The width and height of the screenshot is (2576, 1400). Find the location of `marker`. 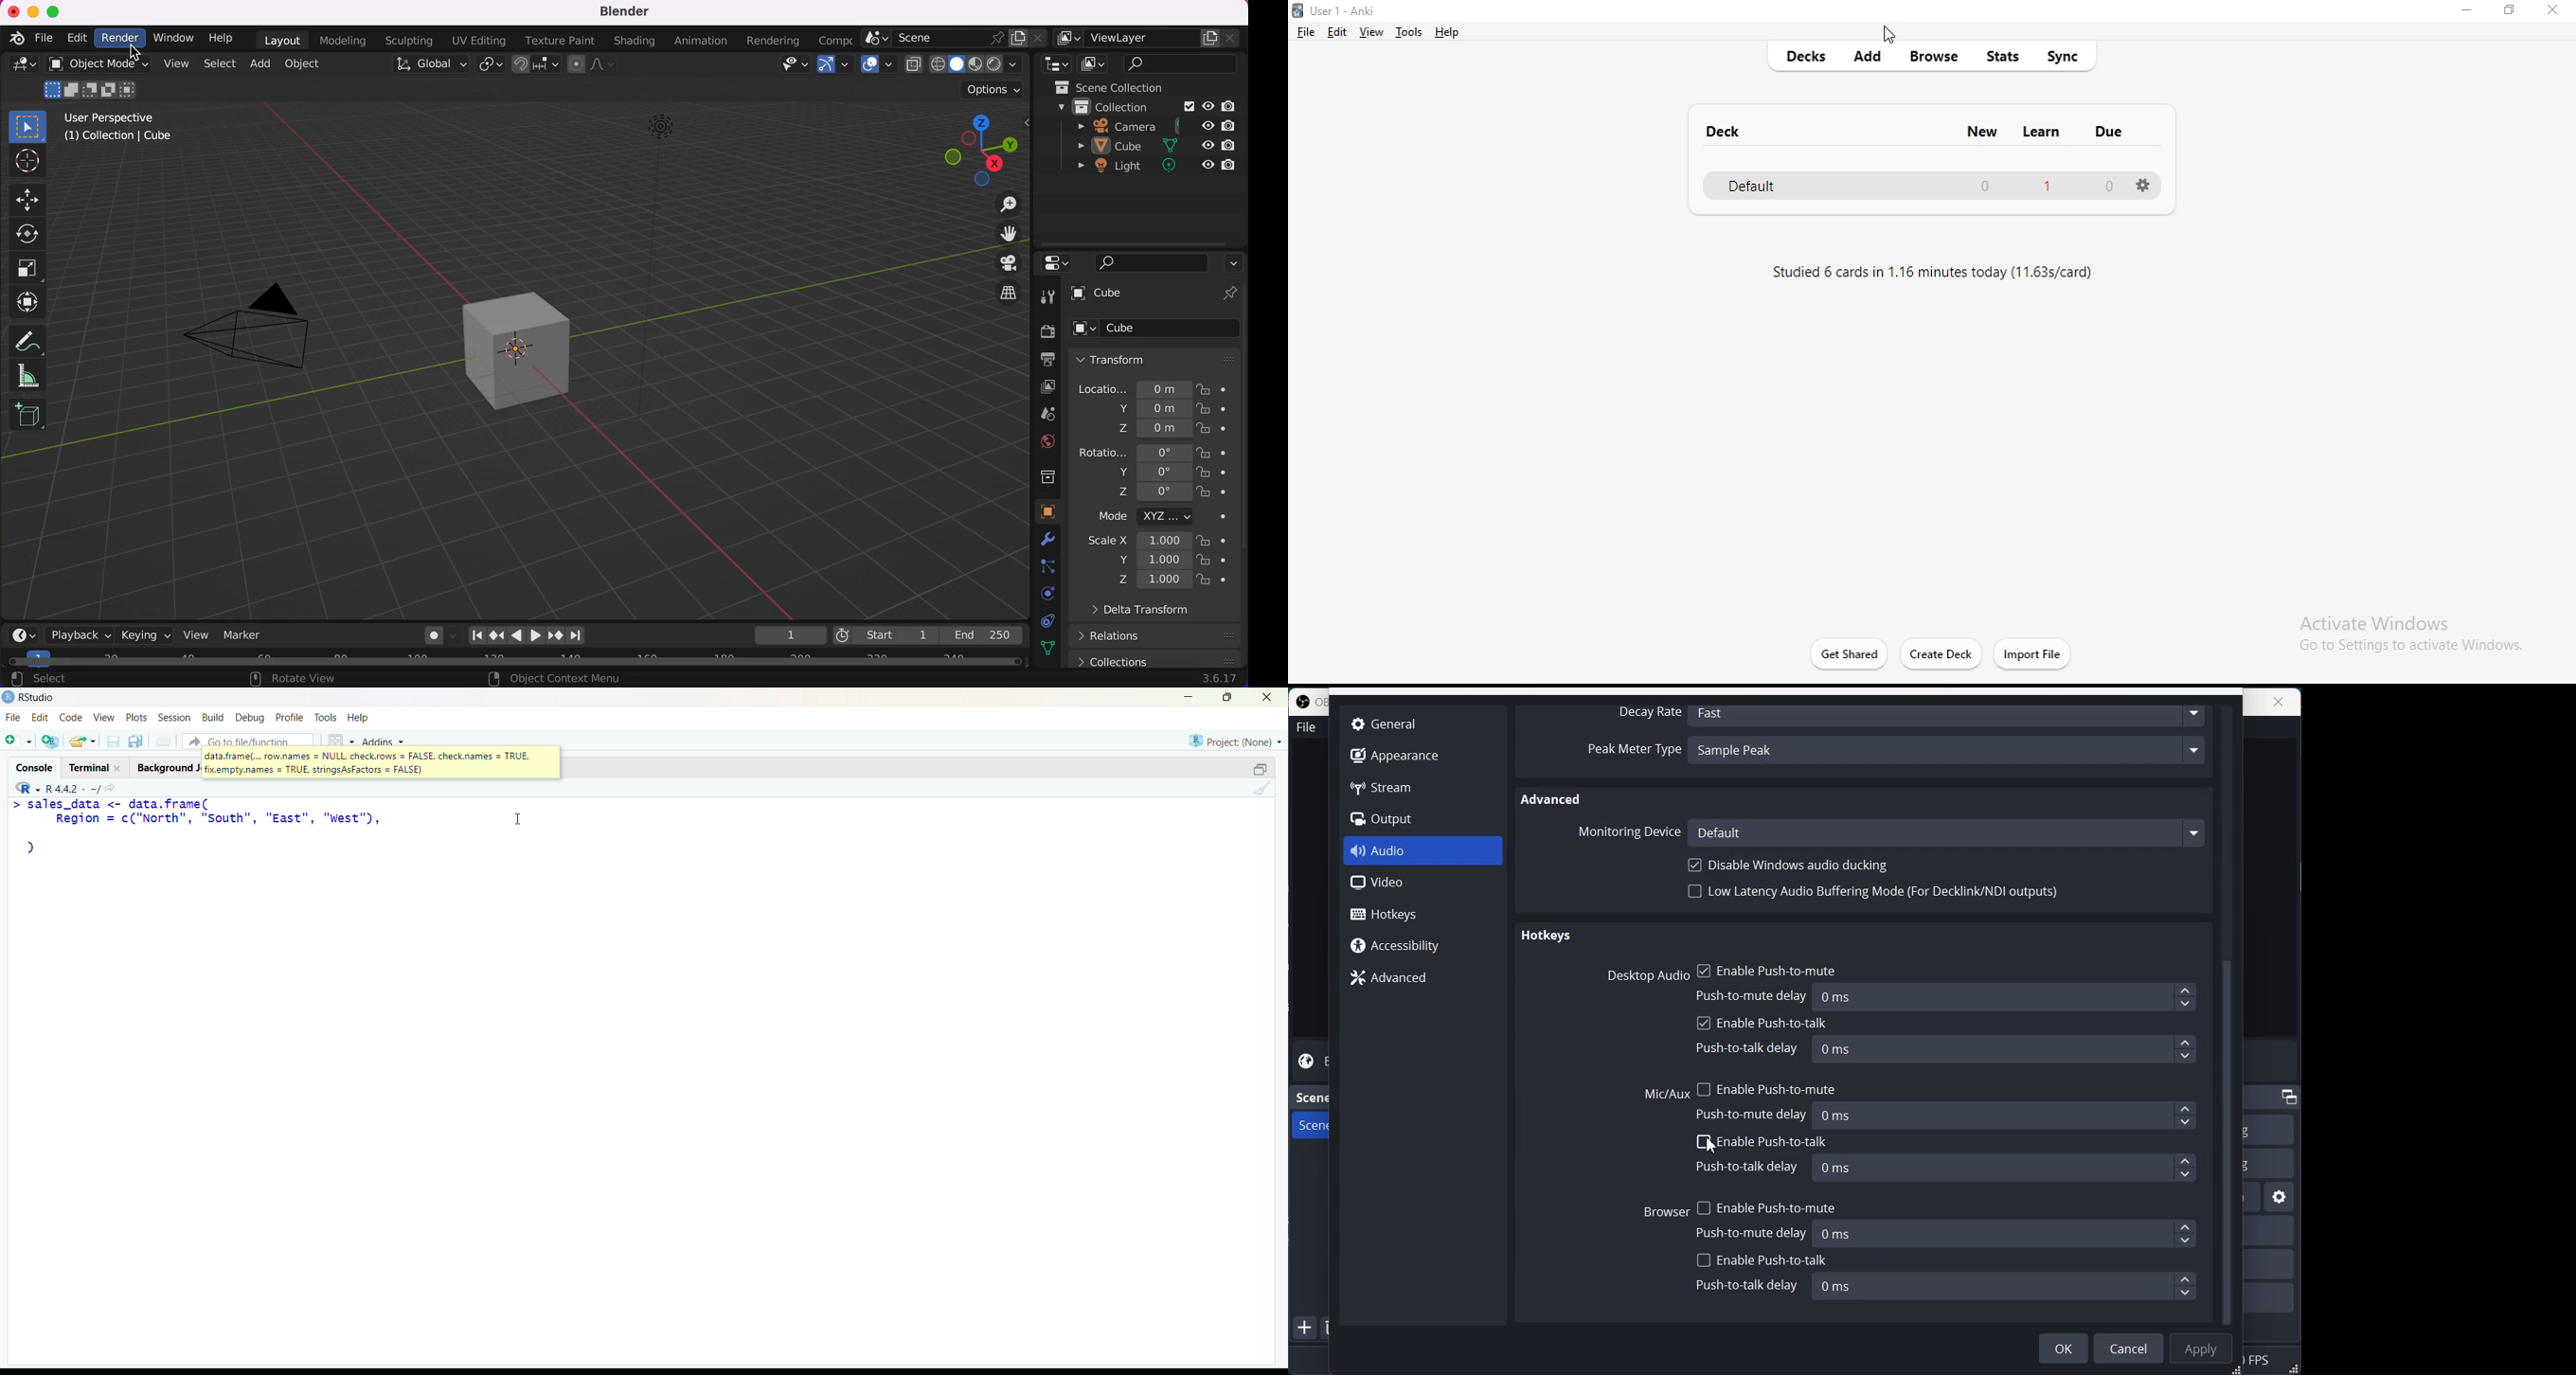

marker is located at coordinates (253, 635).